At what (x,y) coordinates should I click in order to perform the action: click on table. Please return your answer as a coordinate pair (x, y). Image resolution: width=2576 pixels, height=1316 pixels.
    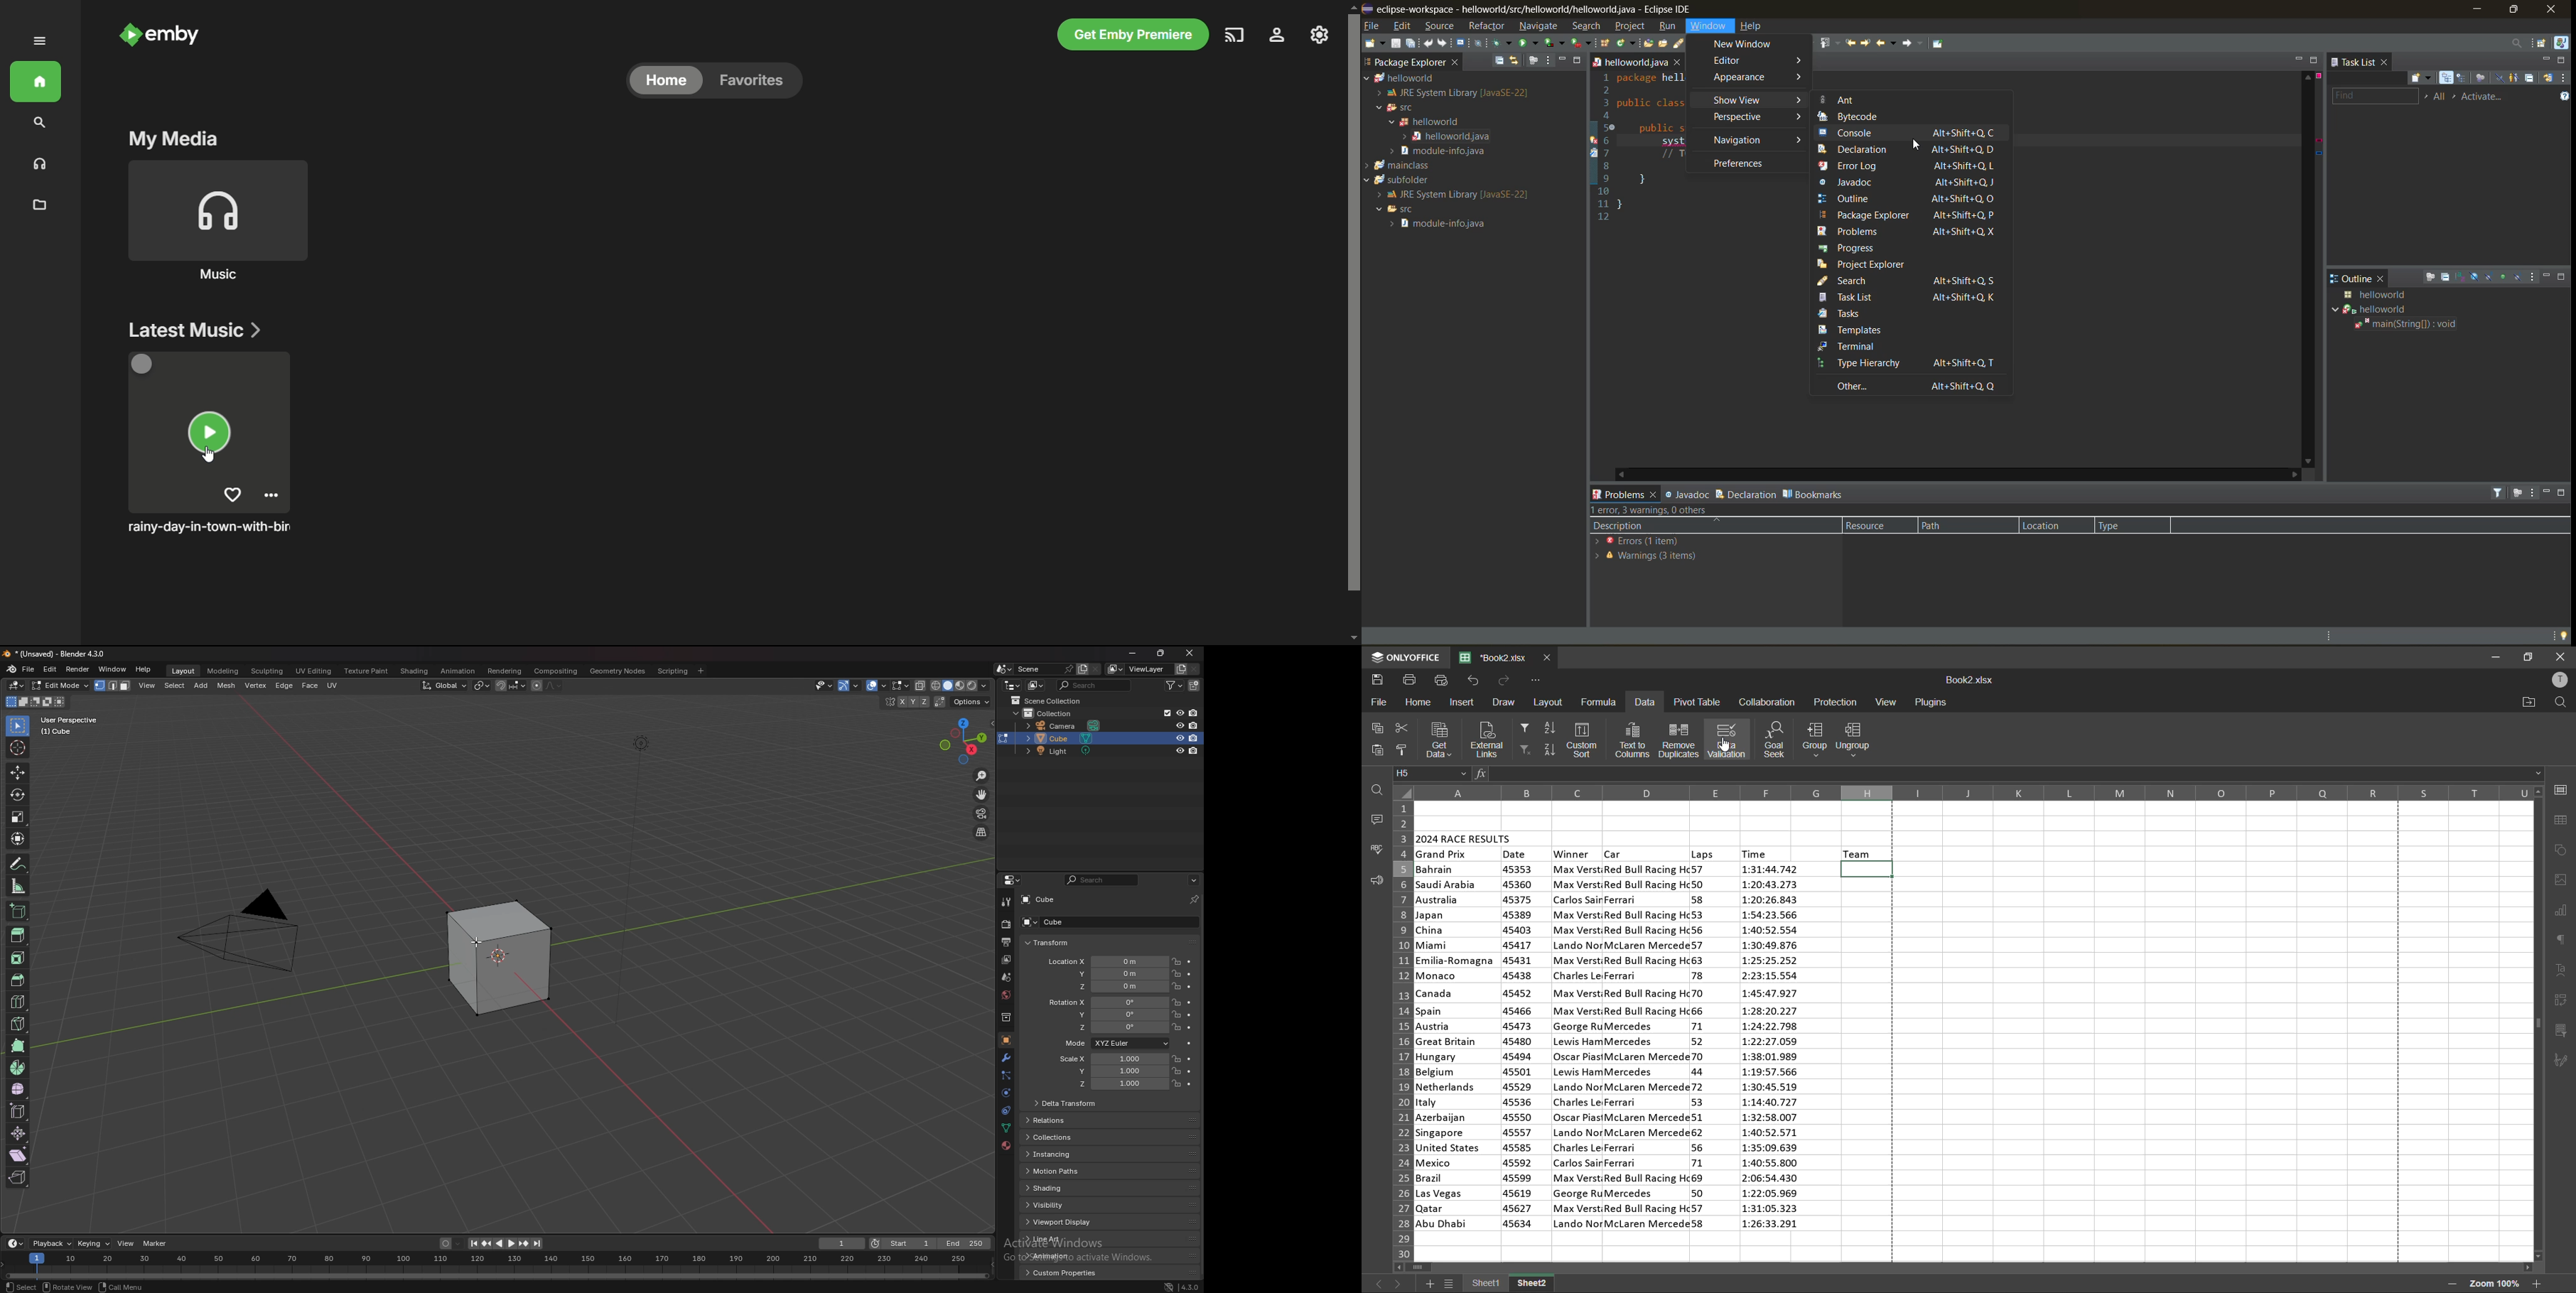
    Looking at the image, I should click on (2564, 821).